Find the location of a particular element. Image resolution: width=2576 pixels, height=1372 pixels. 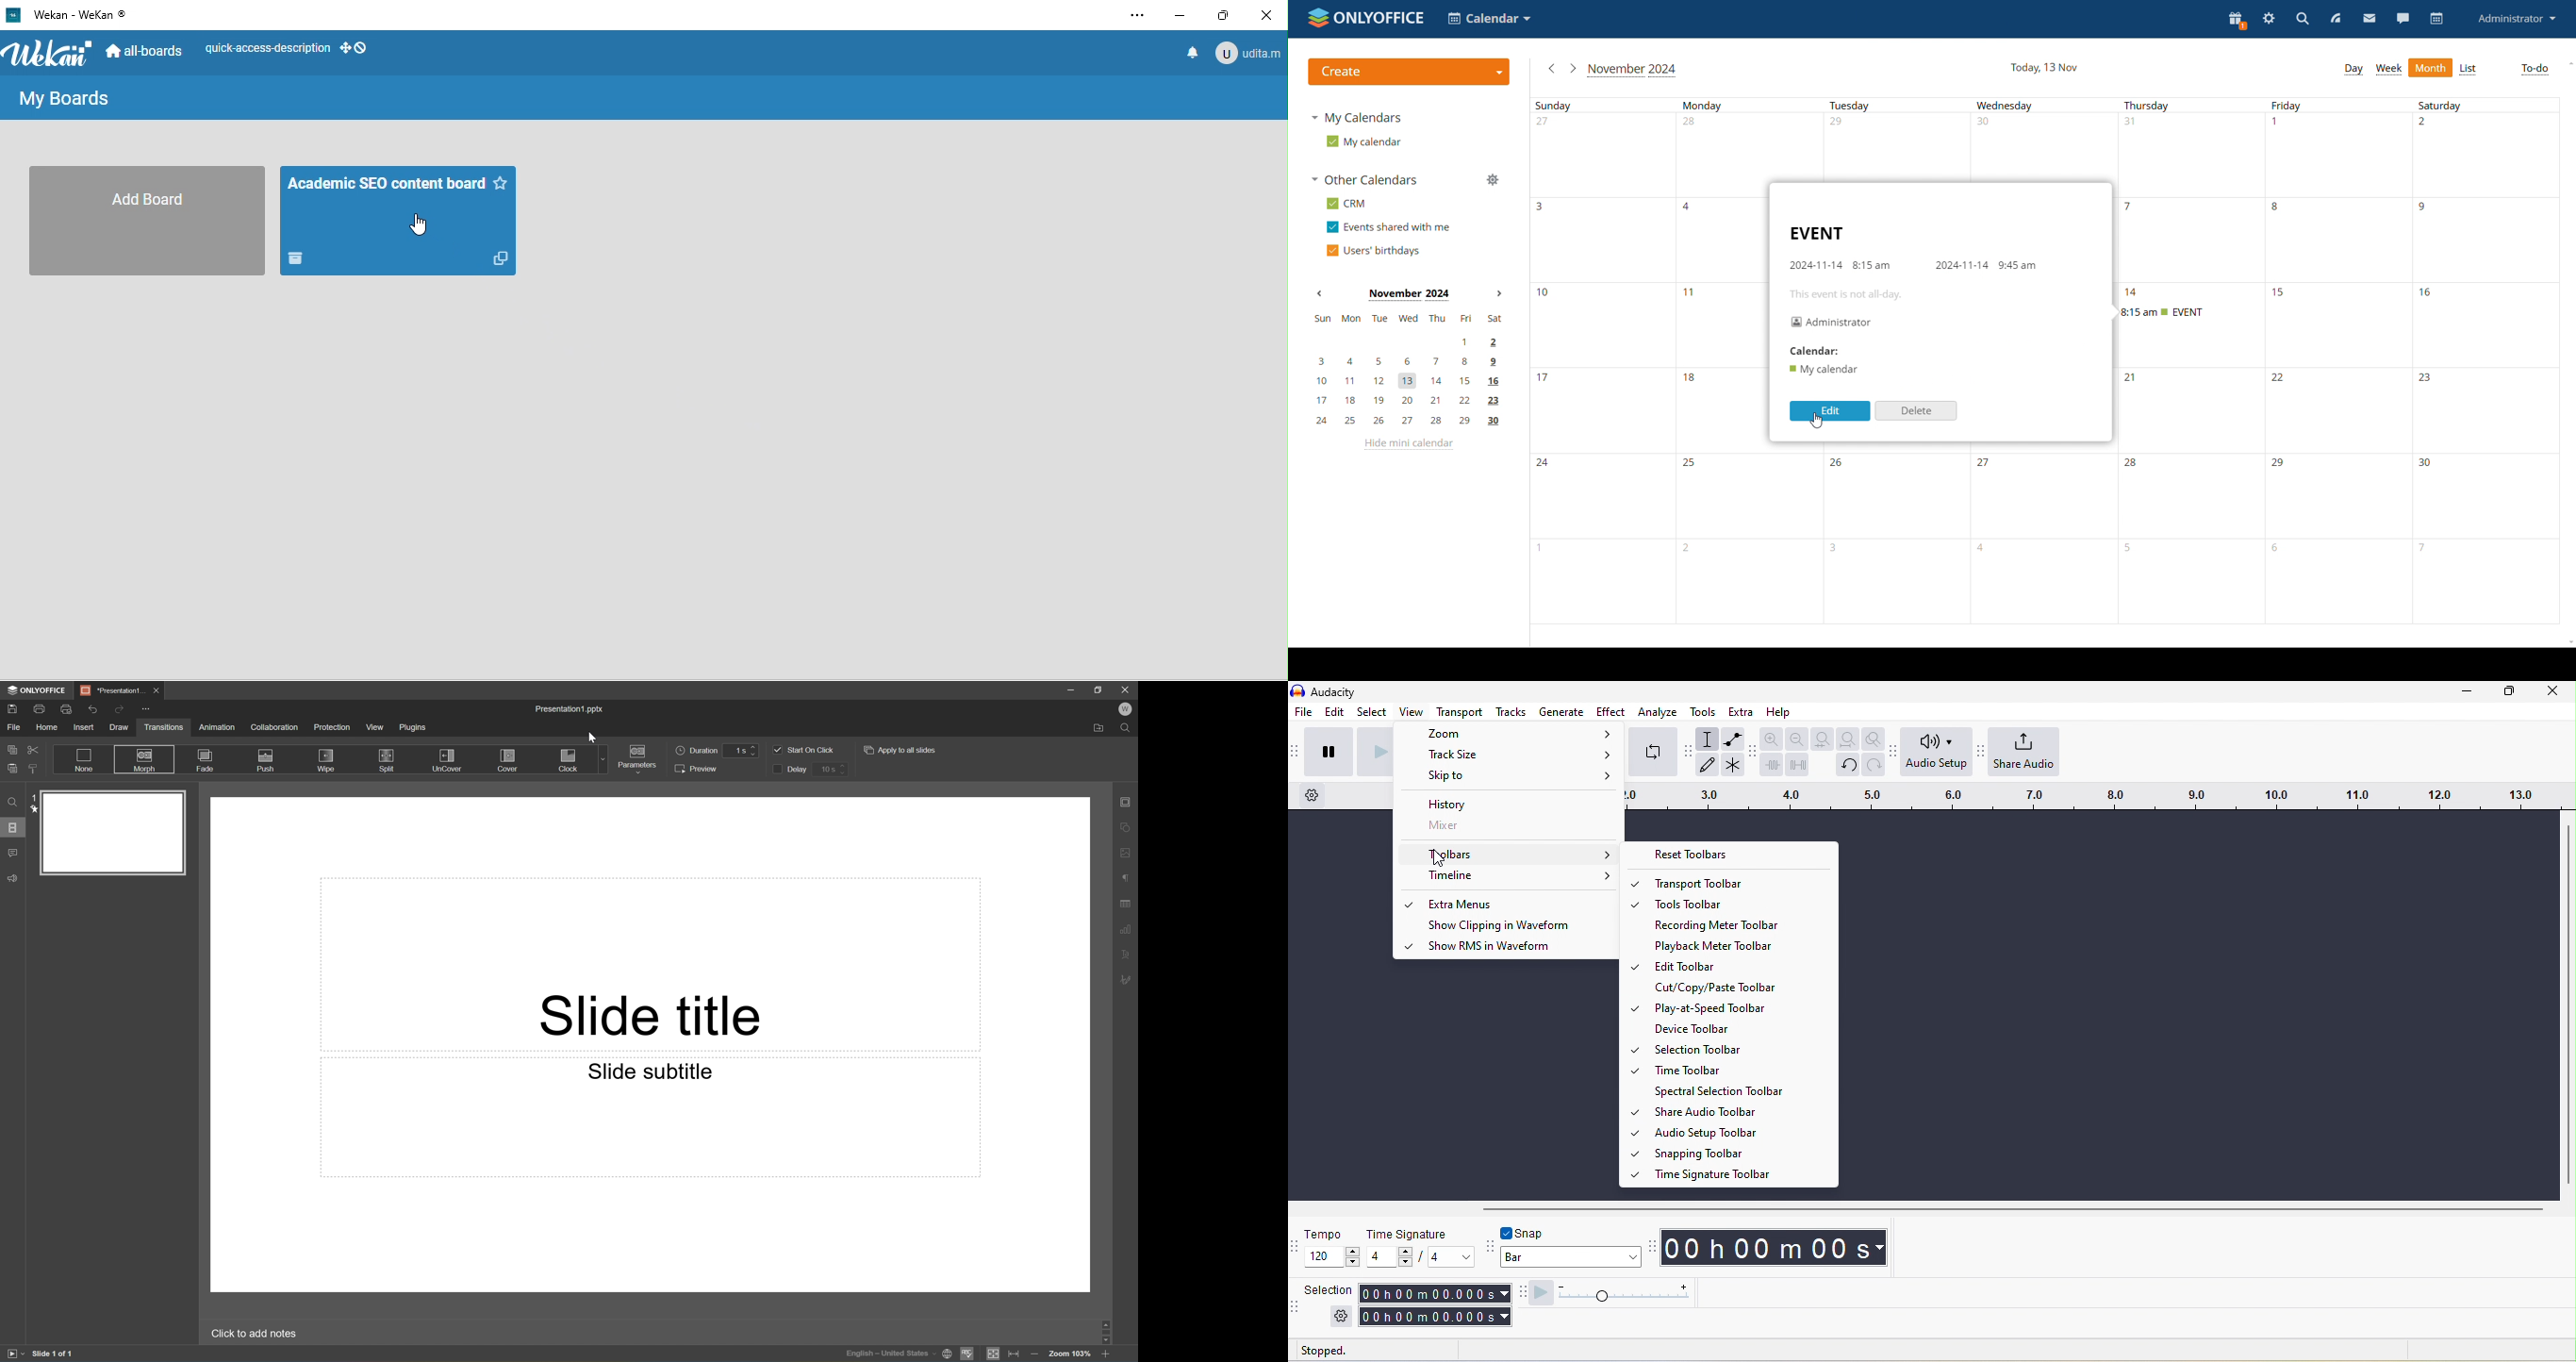

selection toolbar is located at coordinates (1296, 1311).